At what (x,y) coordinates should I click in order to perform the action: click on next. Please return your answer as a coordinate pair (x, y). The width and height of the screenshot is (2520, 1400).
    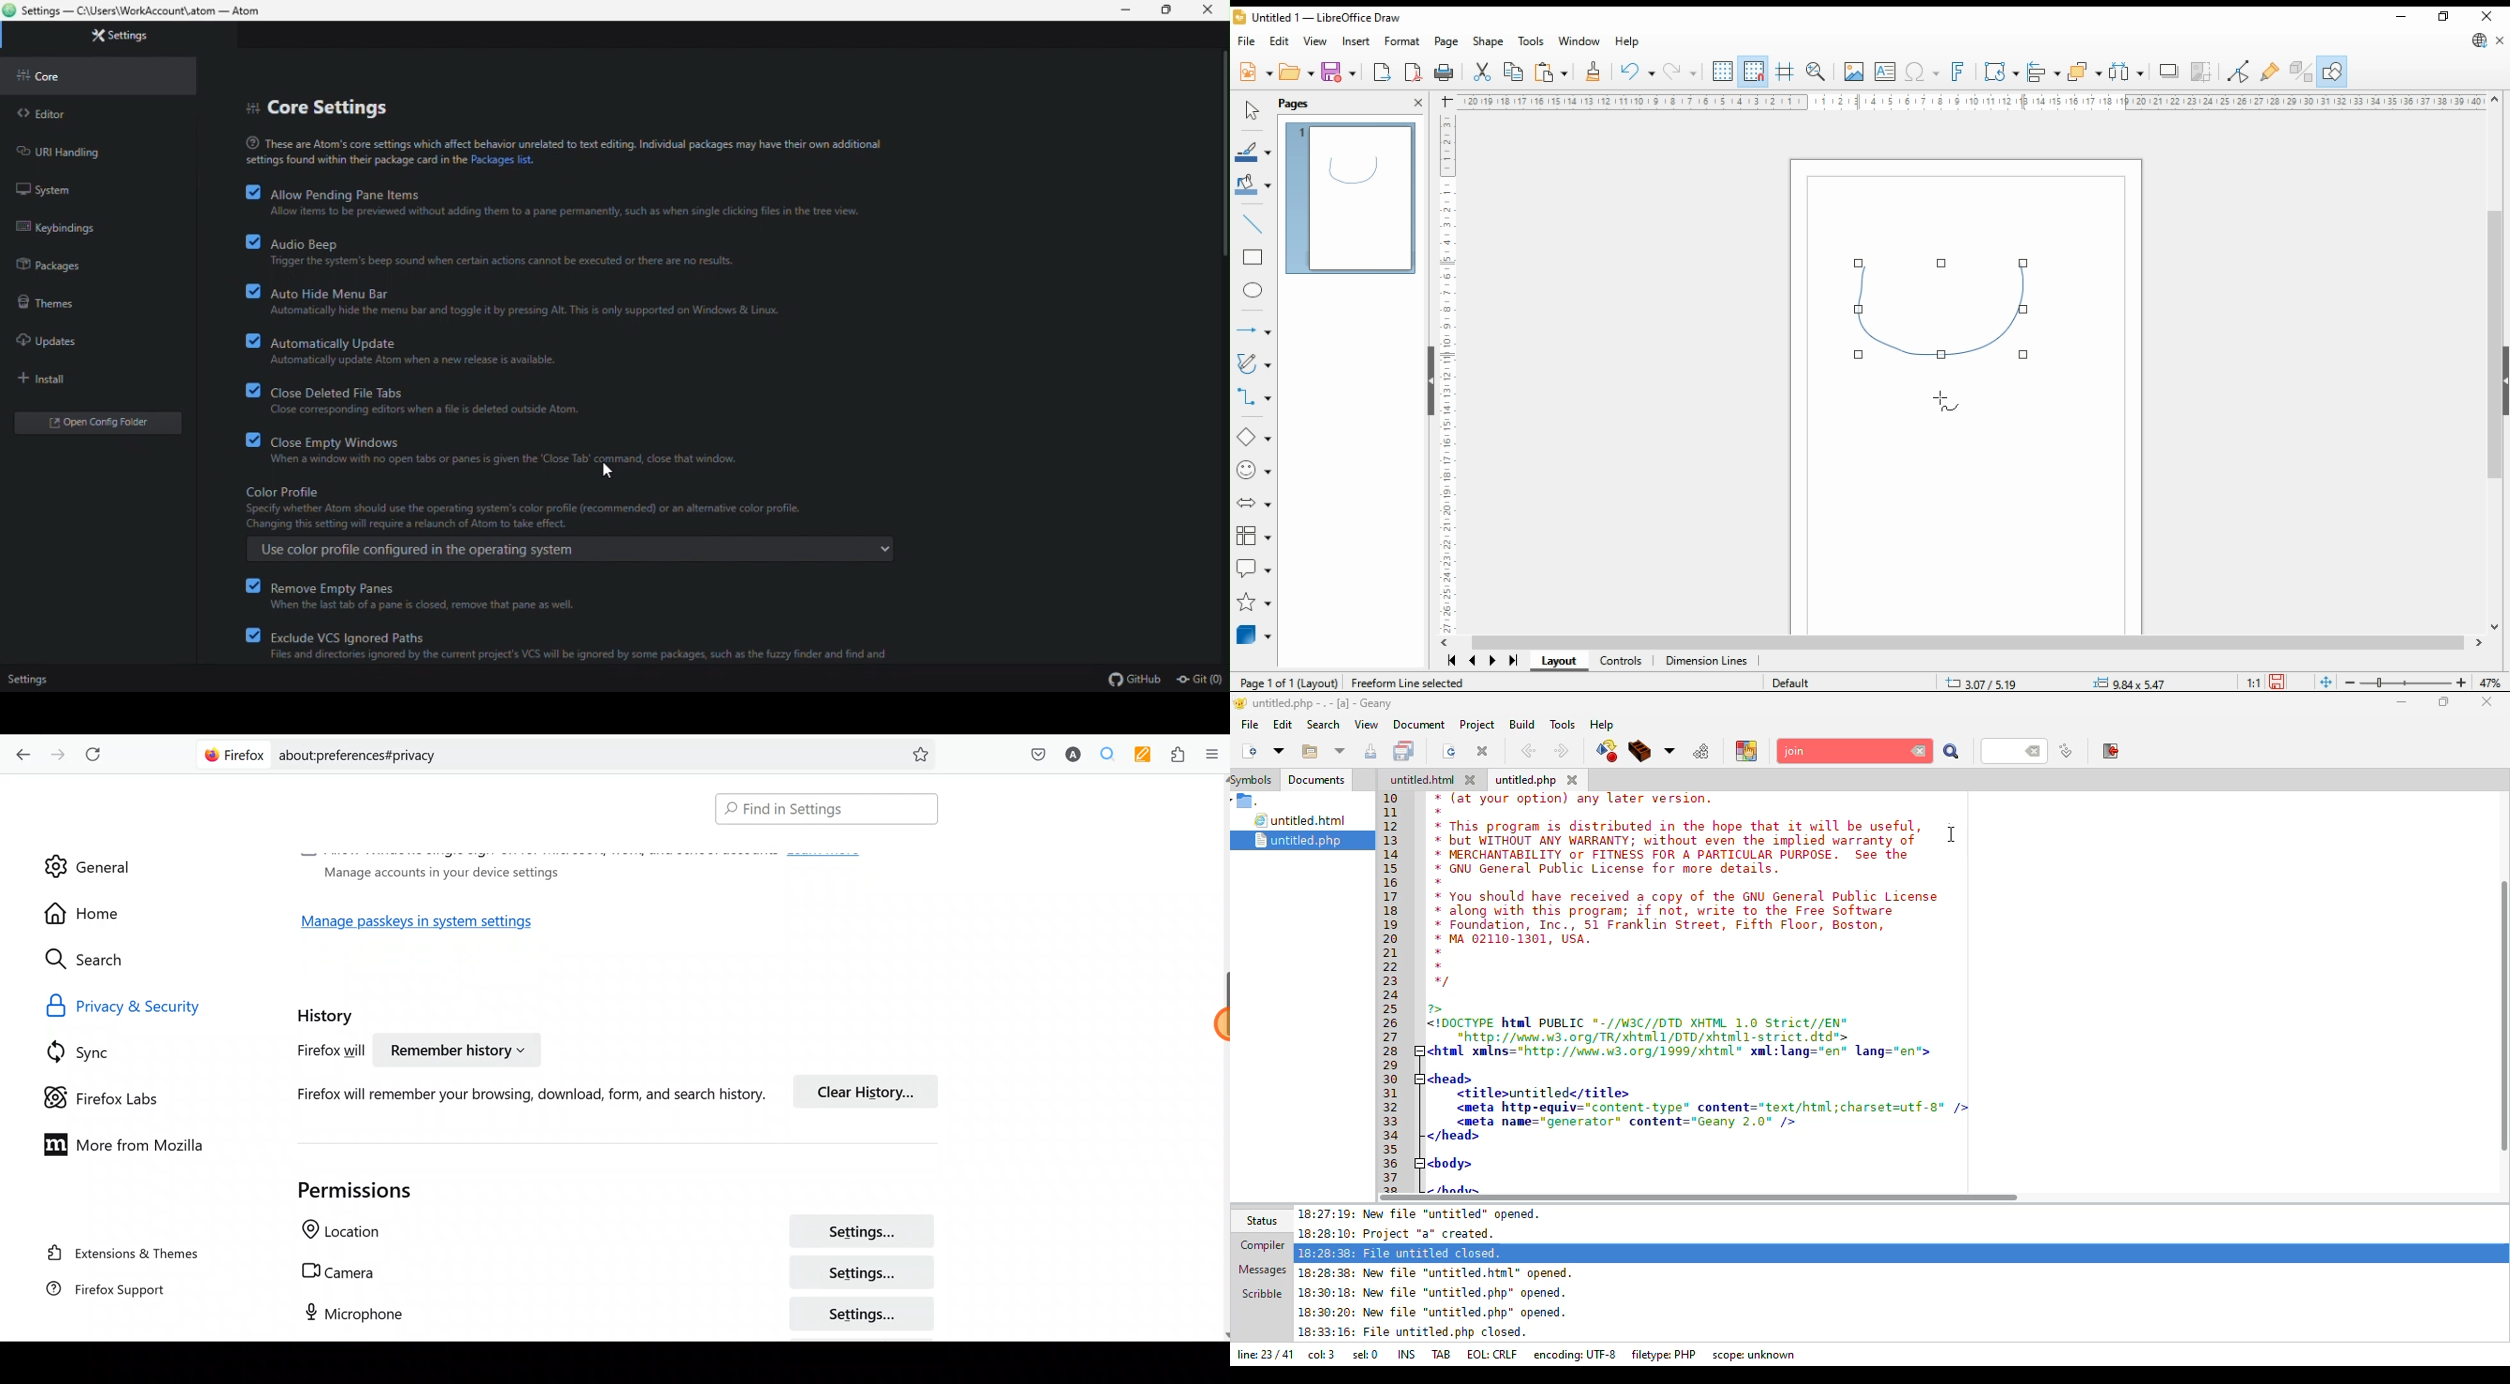
    Looking at the image, I should click on (1561, 751).